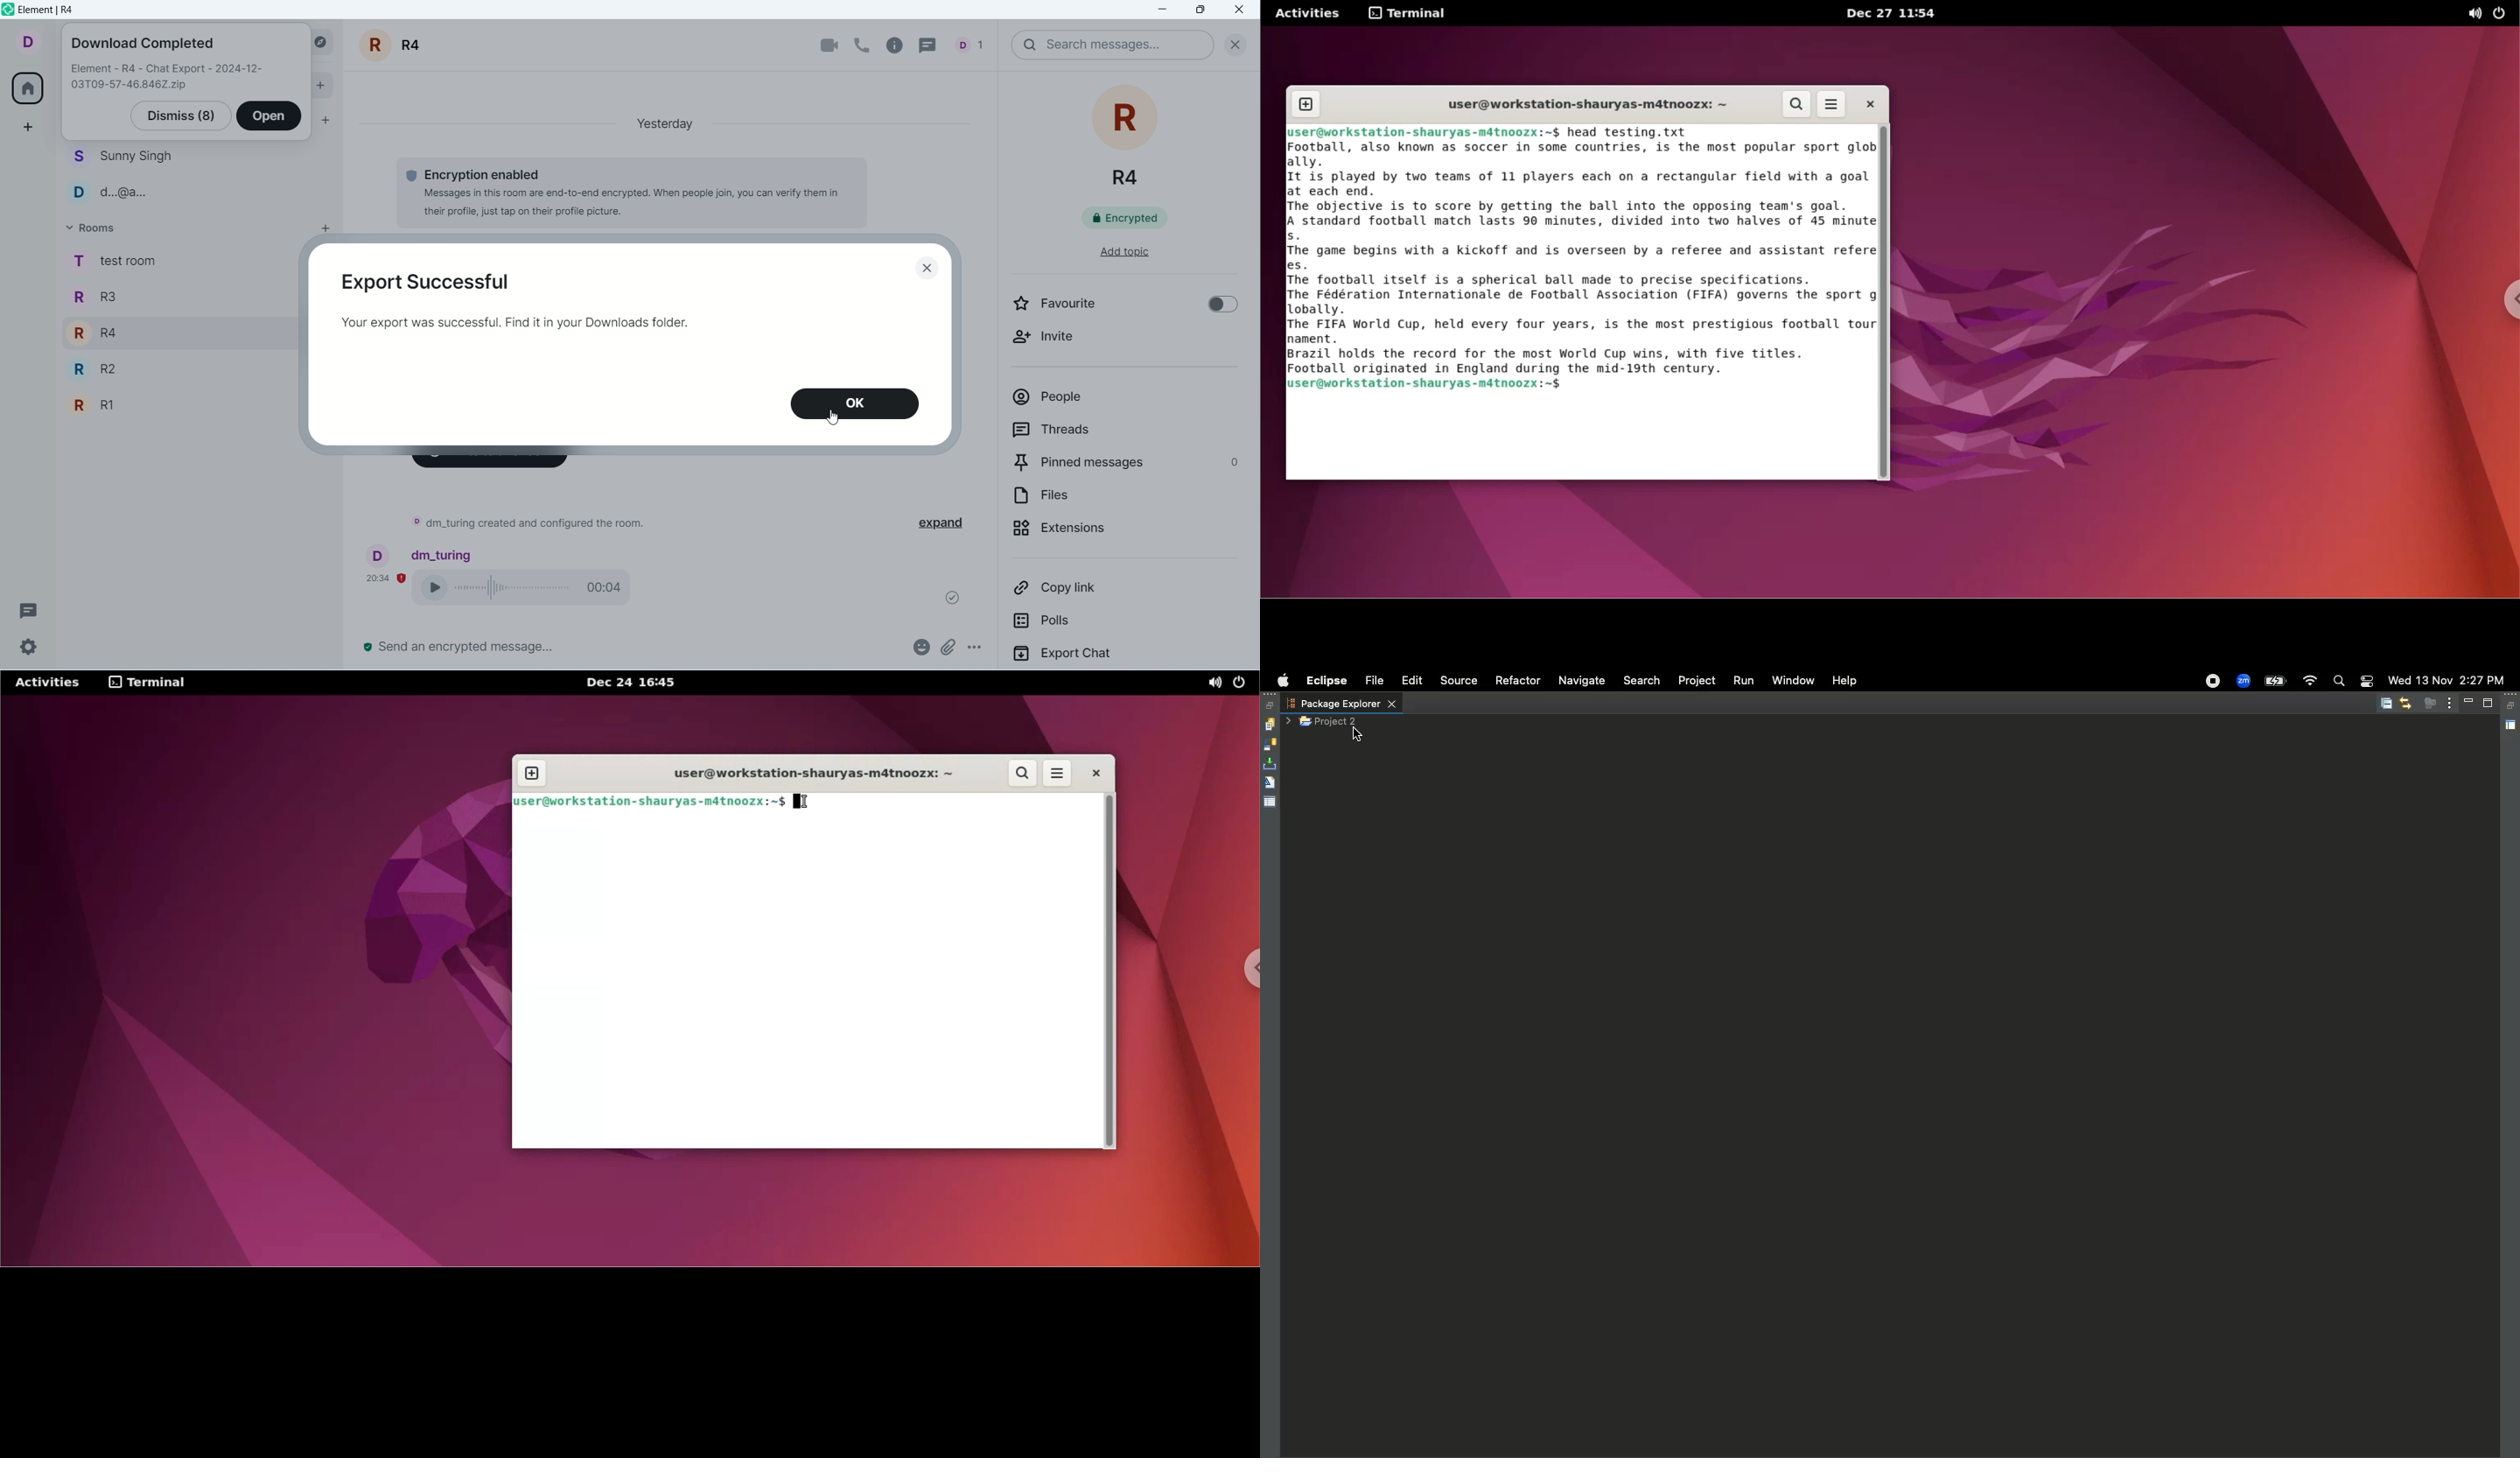  I want to click on create a space, so click(31, 127).